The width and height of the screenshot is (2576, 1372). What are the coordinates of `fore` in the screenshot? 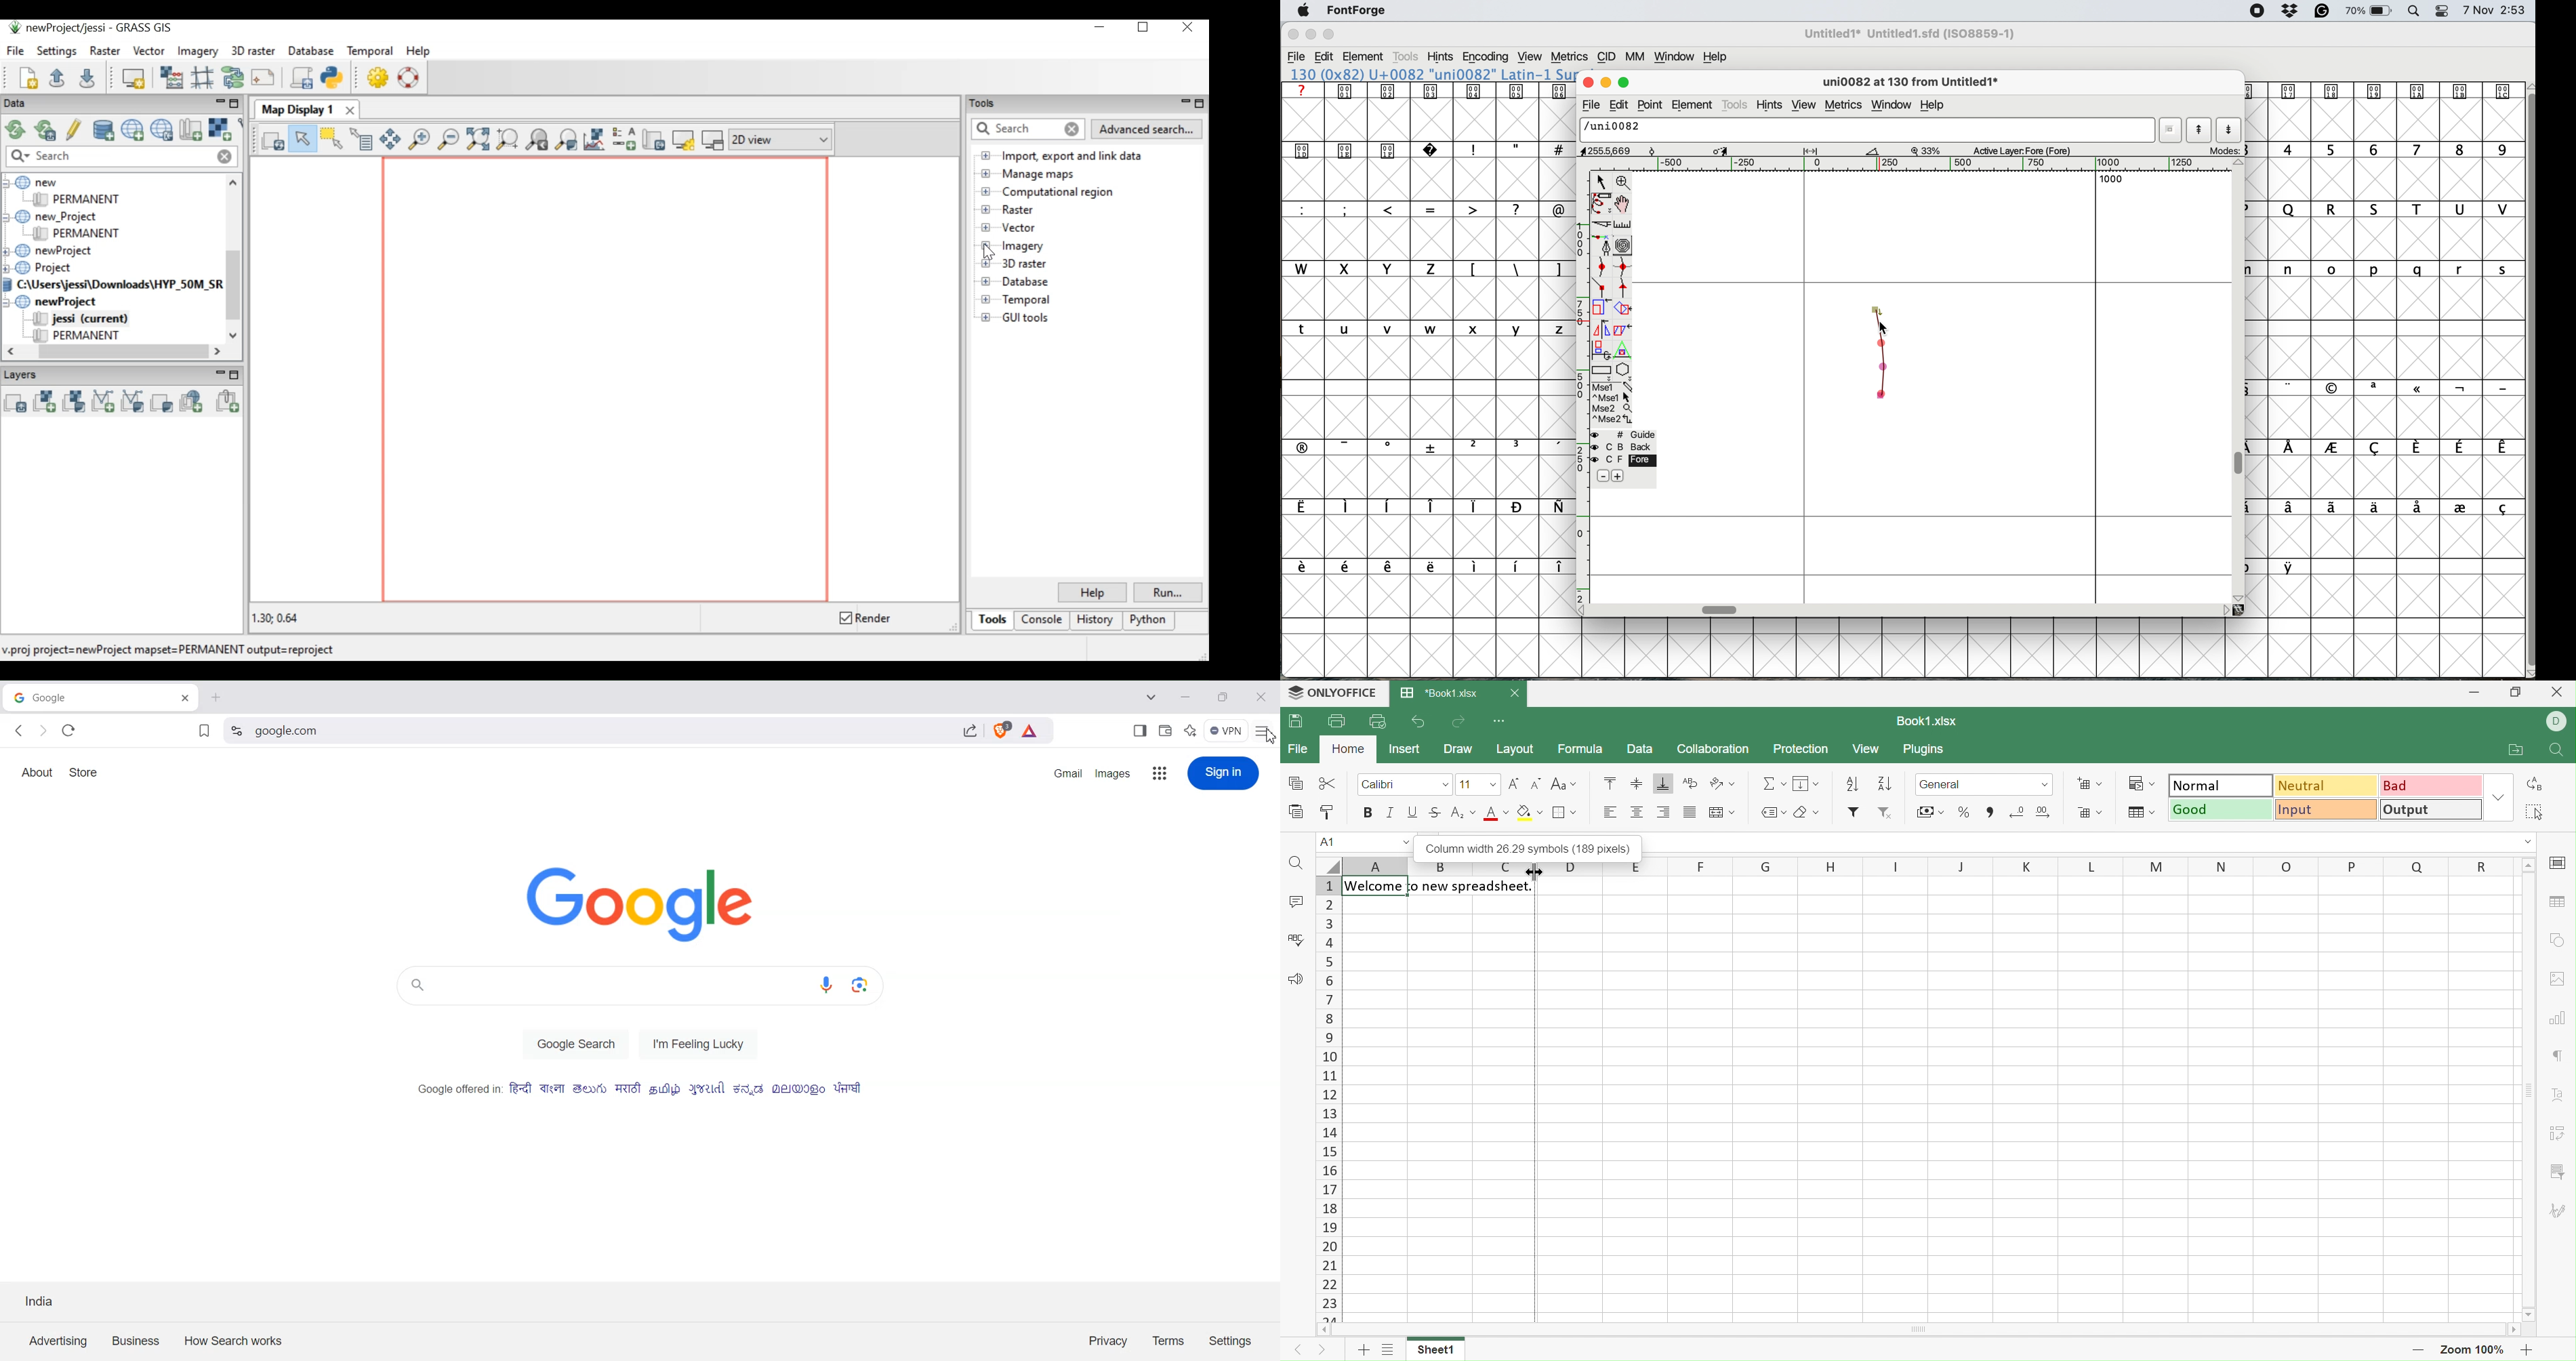 It's located at (1622, 461).